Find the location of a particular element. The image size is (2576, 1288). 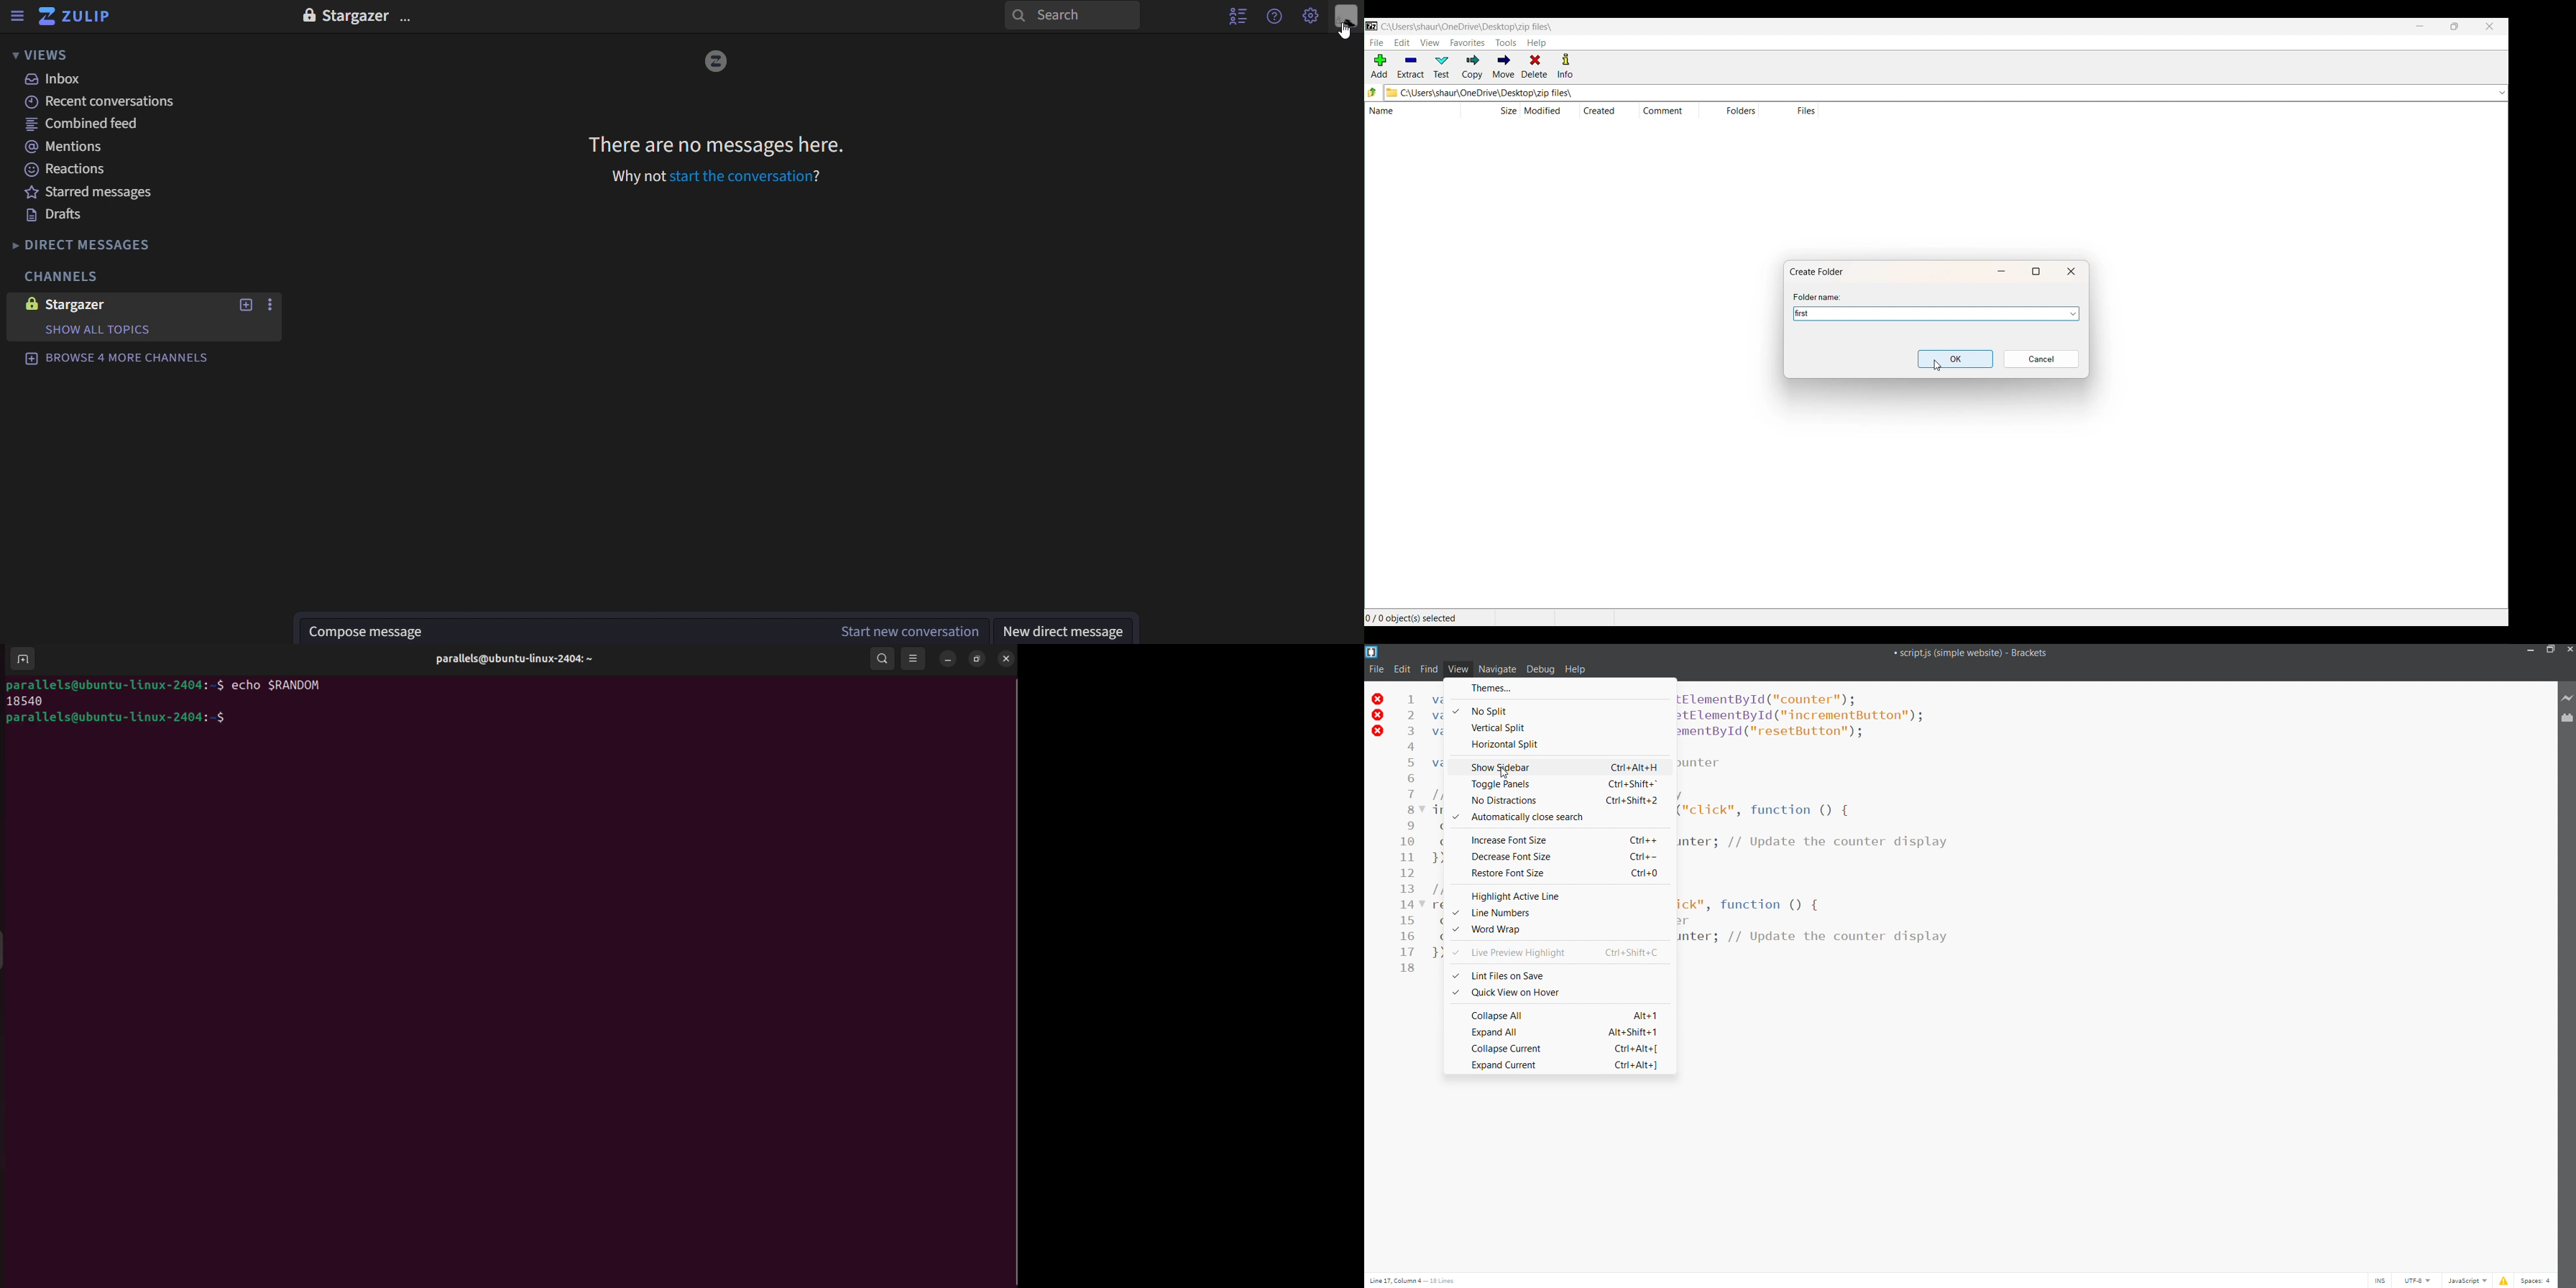

restore font size is located at coordinates (1566, 873).